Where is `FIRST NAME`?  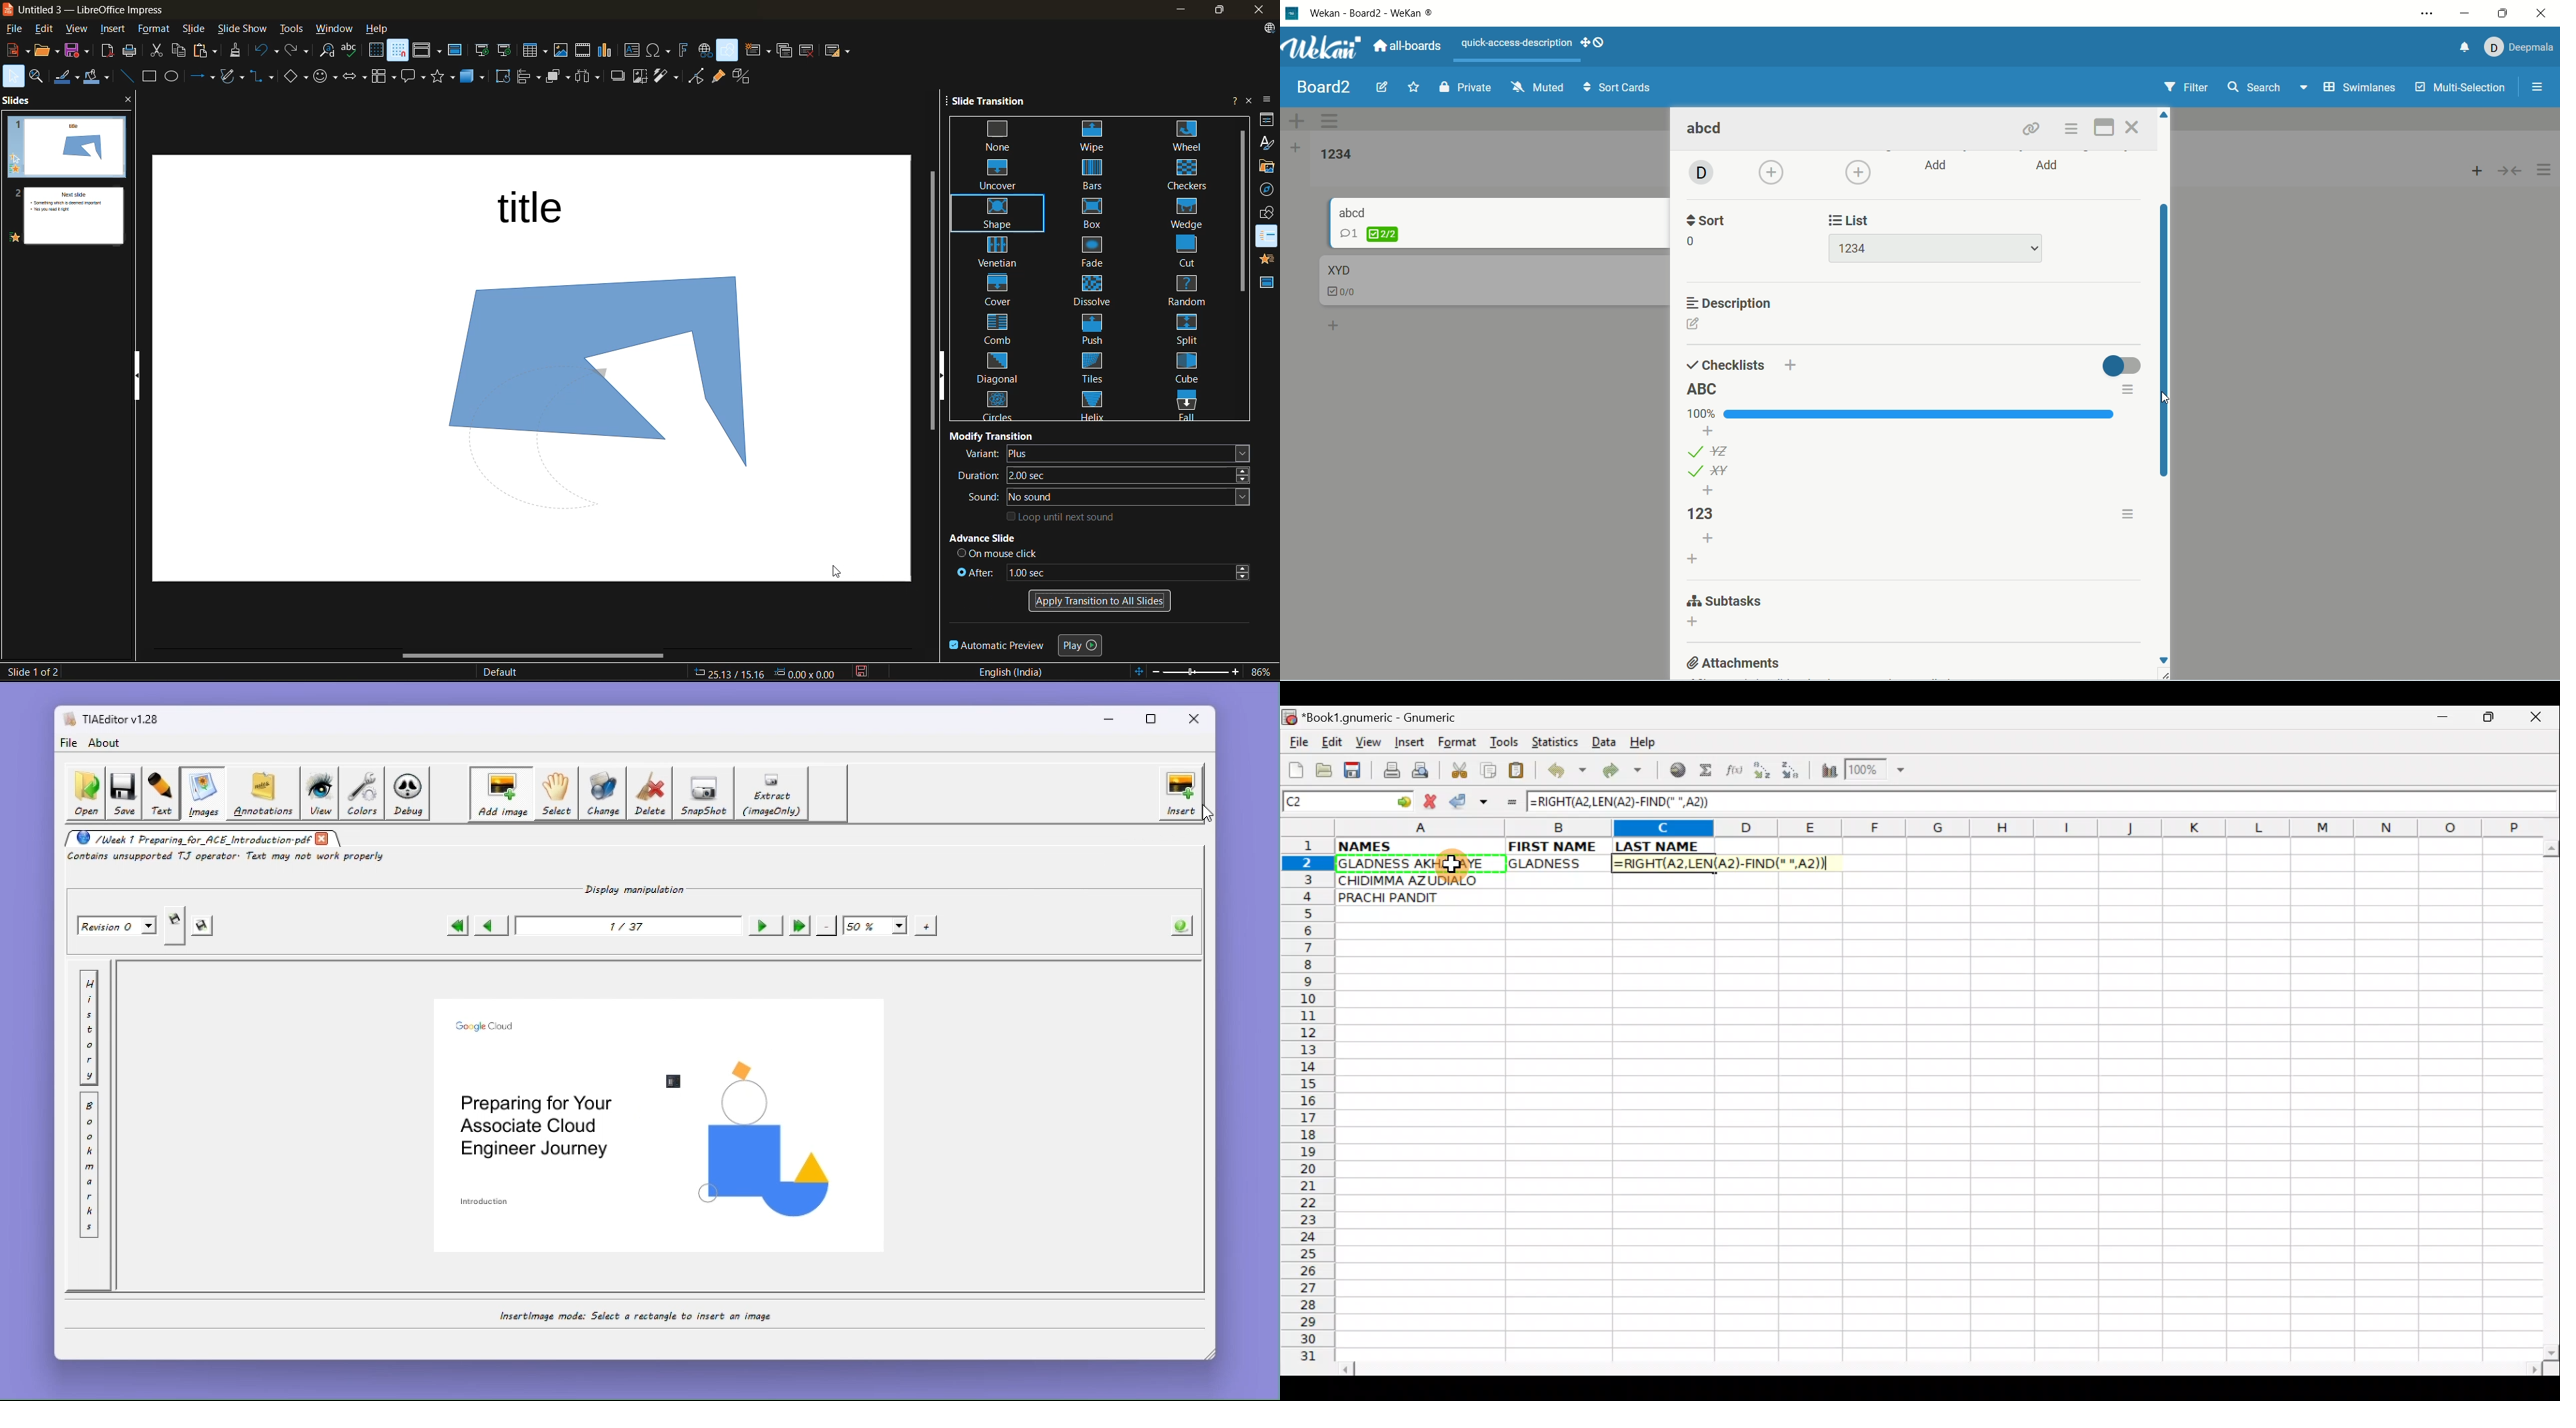 FIRST NAME is located at coordinates (1555, 845).